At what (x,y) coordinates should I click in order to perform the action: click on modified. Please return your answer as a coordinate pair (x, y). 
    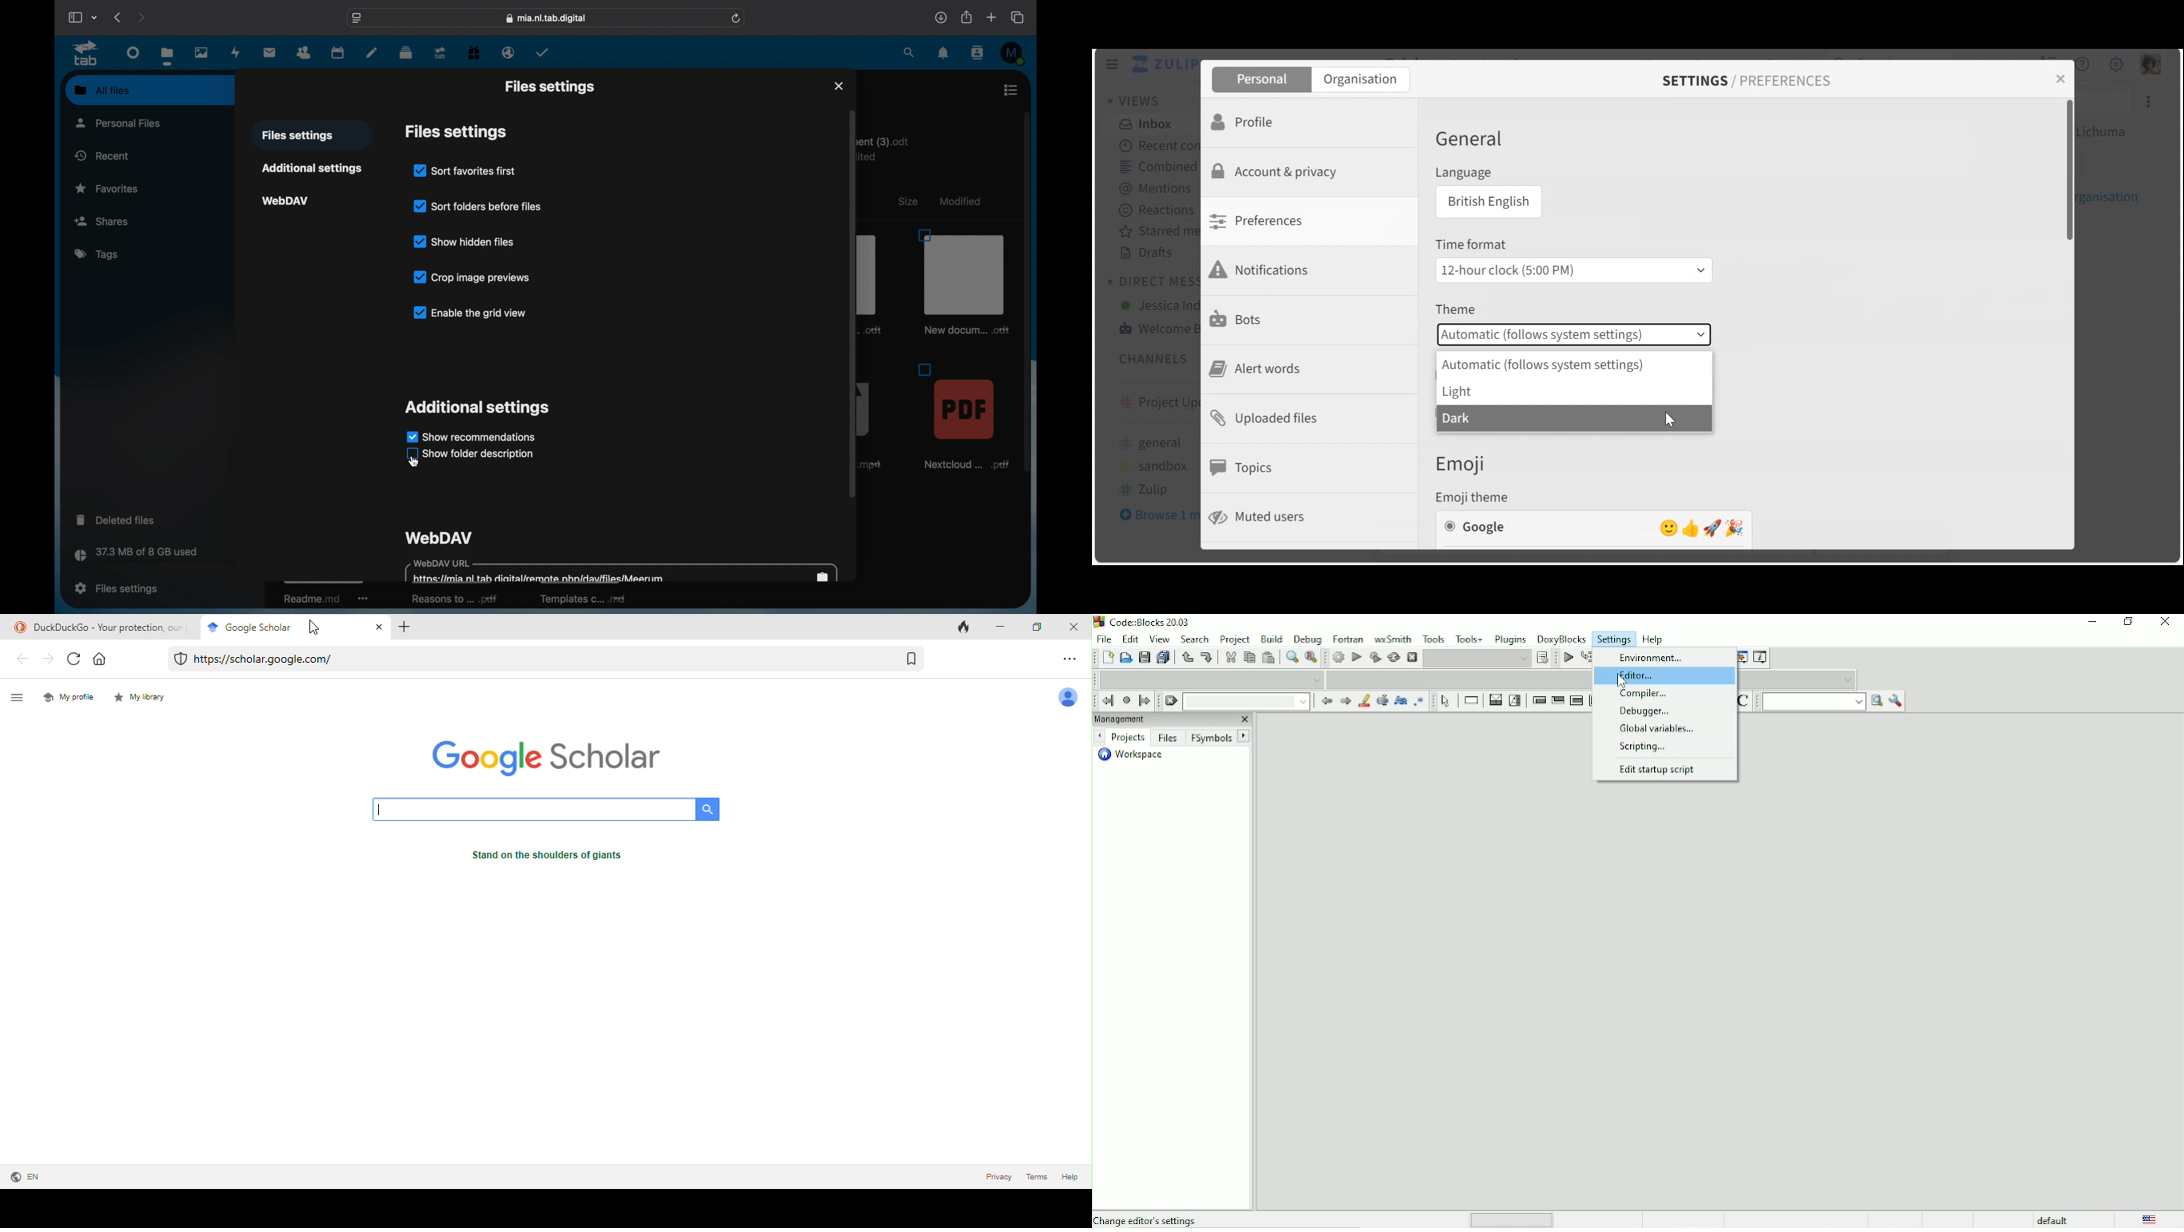
    Looking at the image, I should click on (963, 201).